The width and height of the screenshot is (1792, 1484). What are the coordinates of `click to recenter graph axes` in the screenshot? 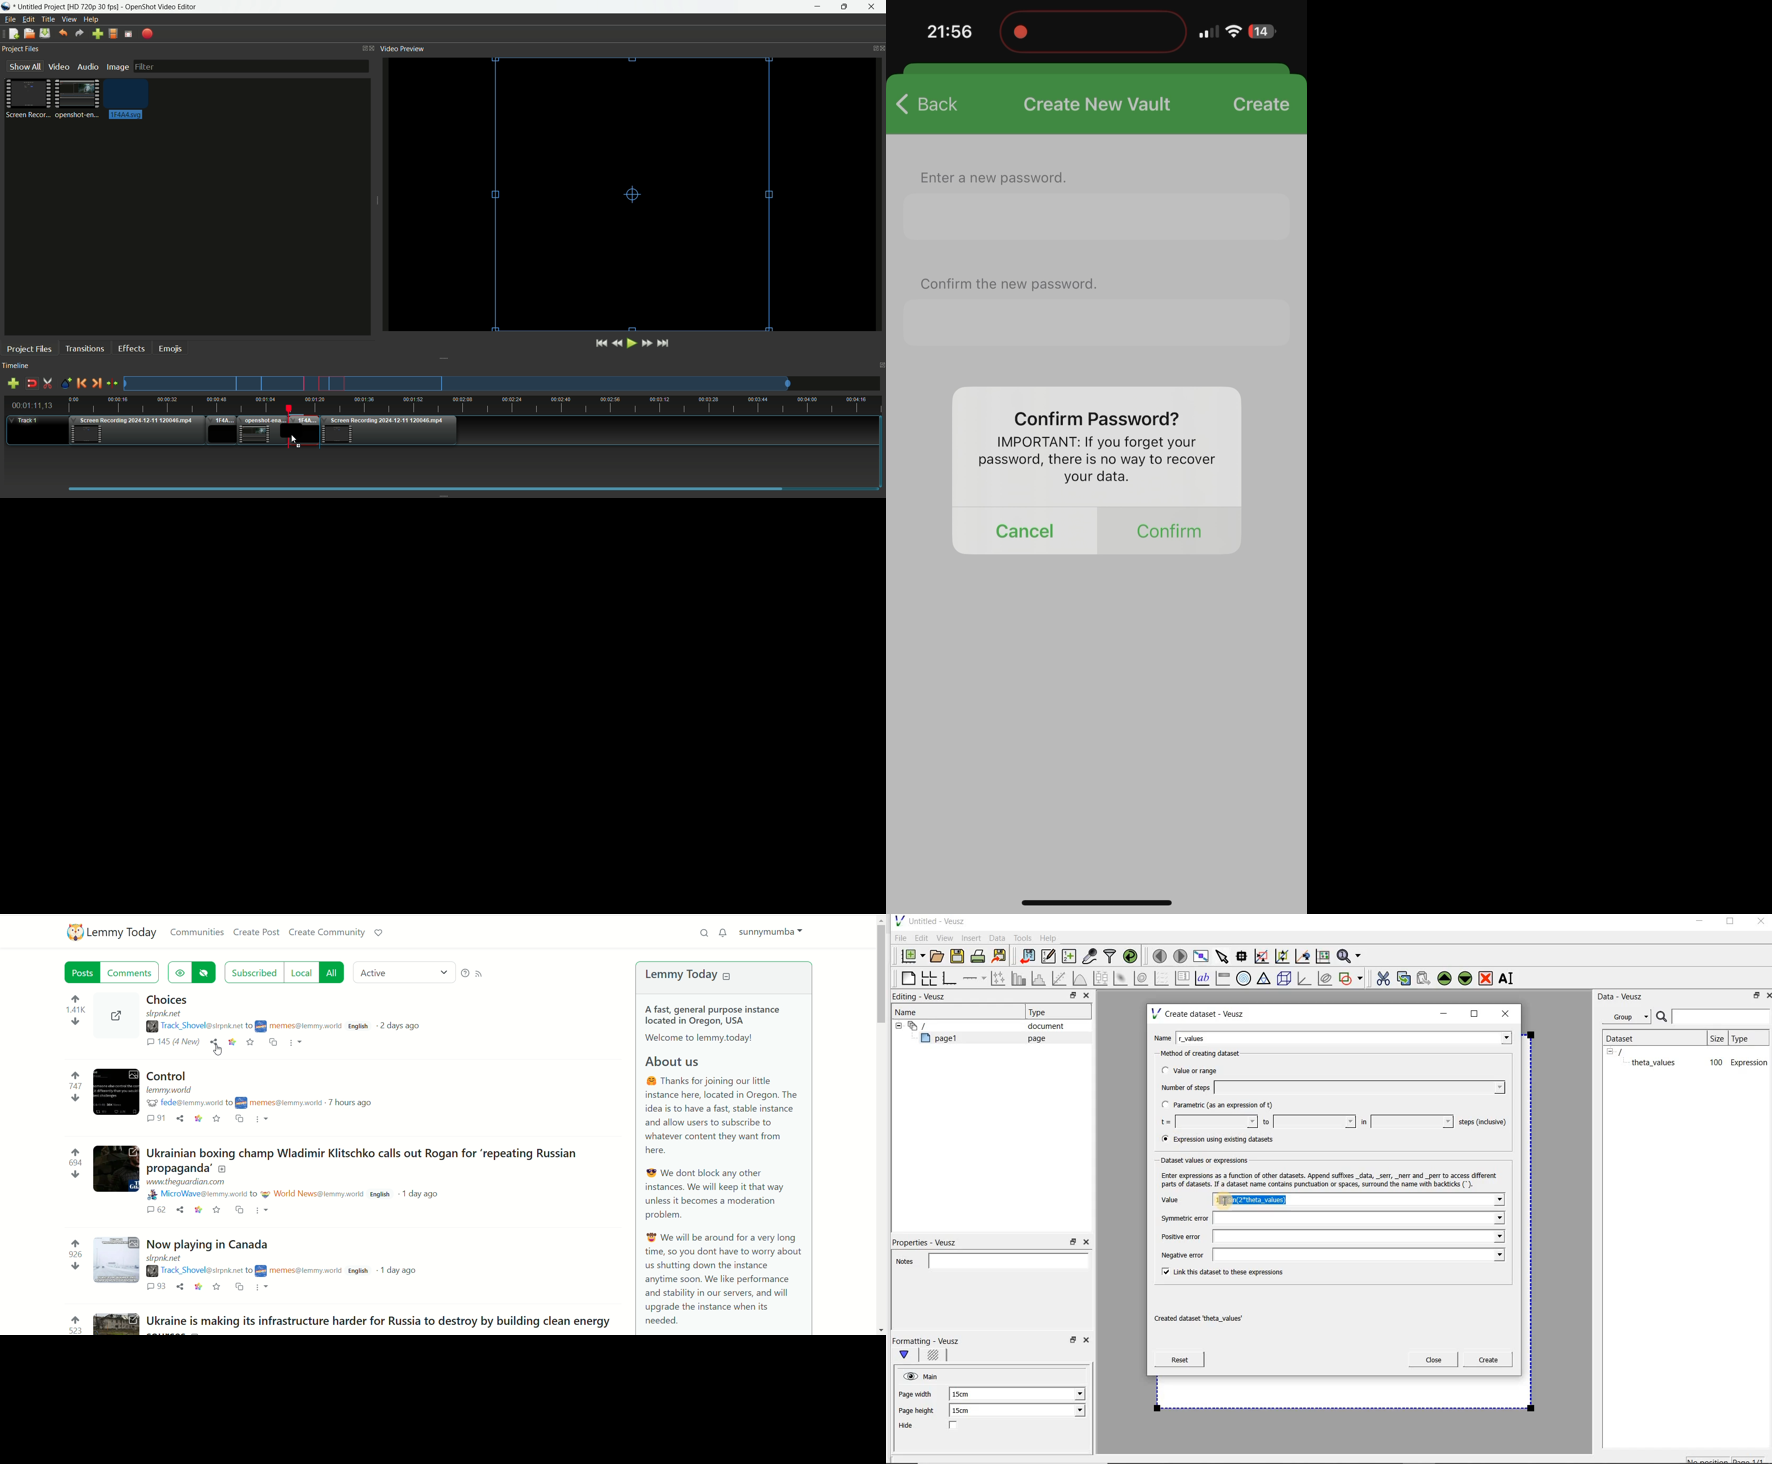 It's located at (1303, 957).